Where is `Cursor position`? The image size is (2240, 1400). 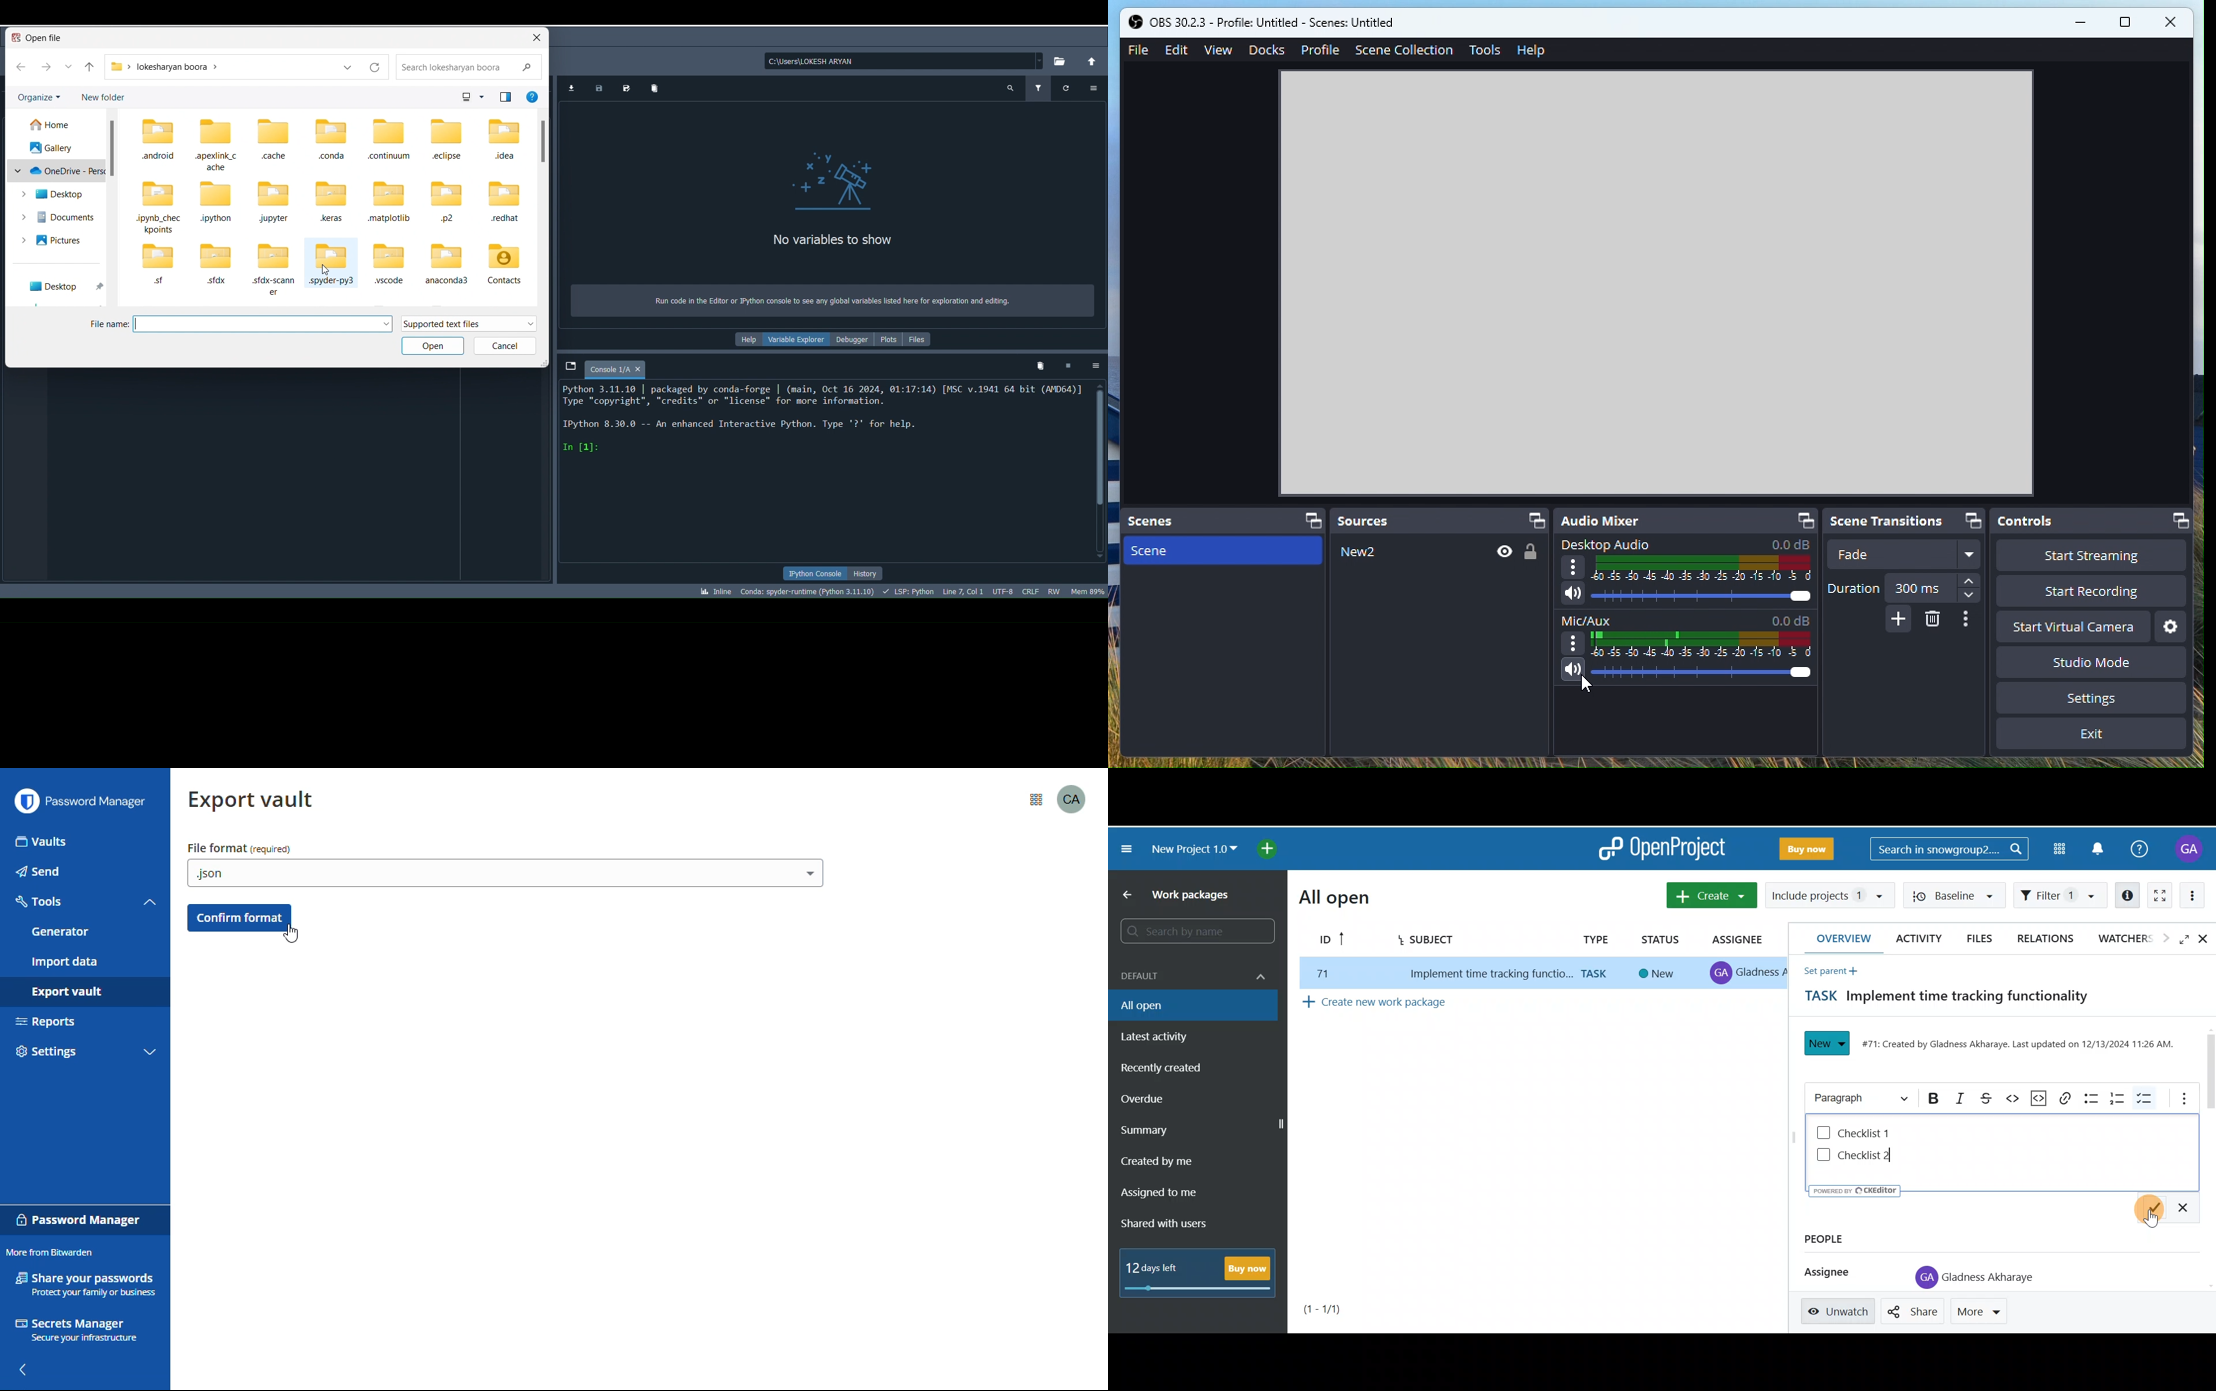
Cursor position is located at coordinates (960, 590).